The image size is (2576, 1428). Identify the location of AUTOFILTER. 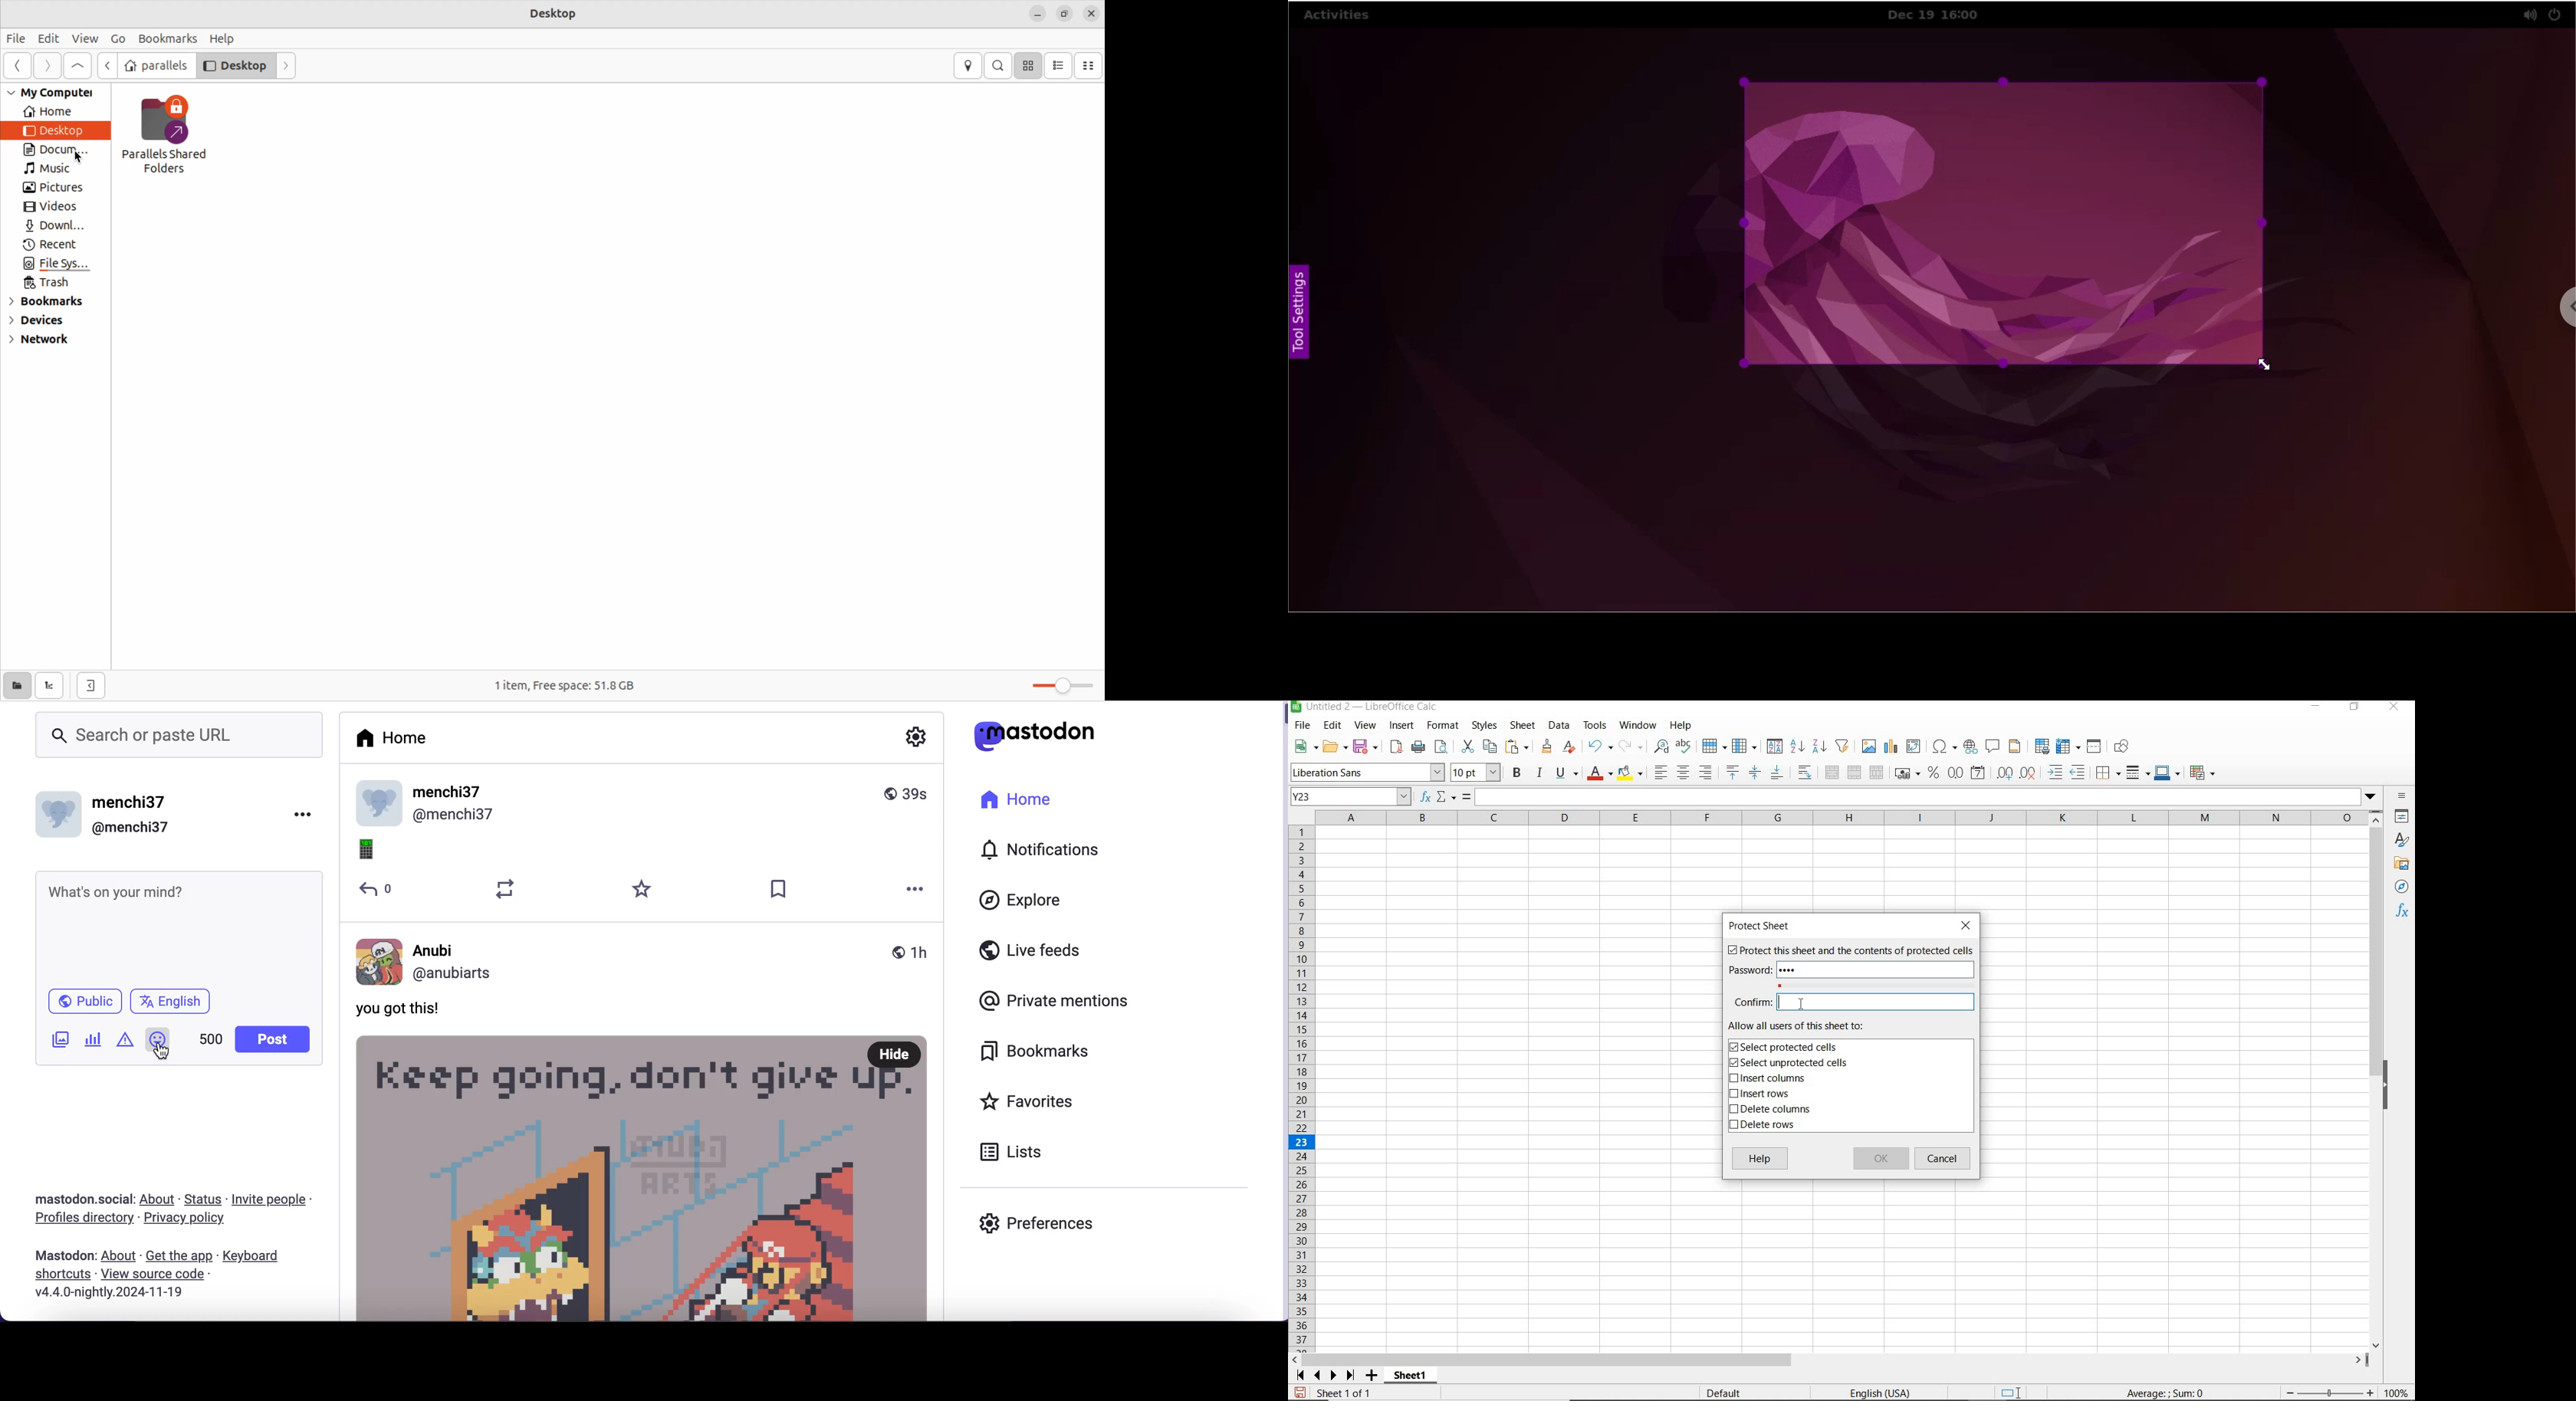
(1843, 745).